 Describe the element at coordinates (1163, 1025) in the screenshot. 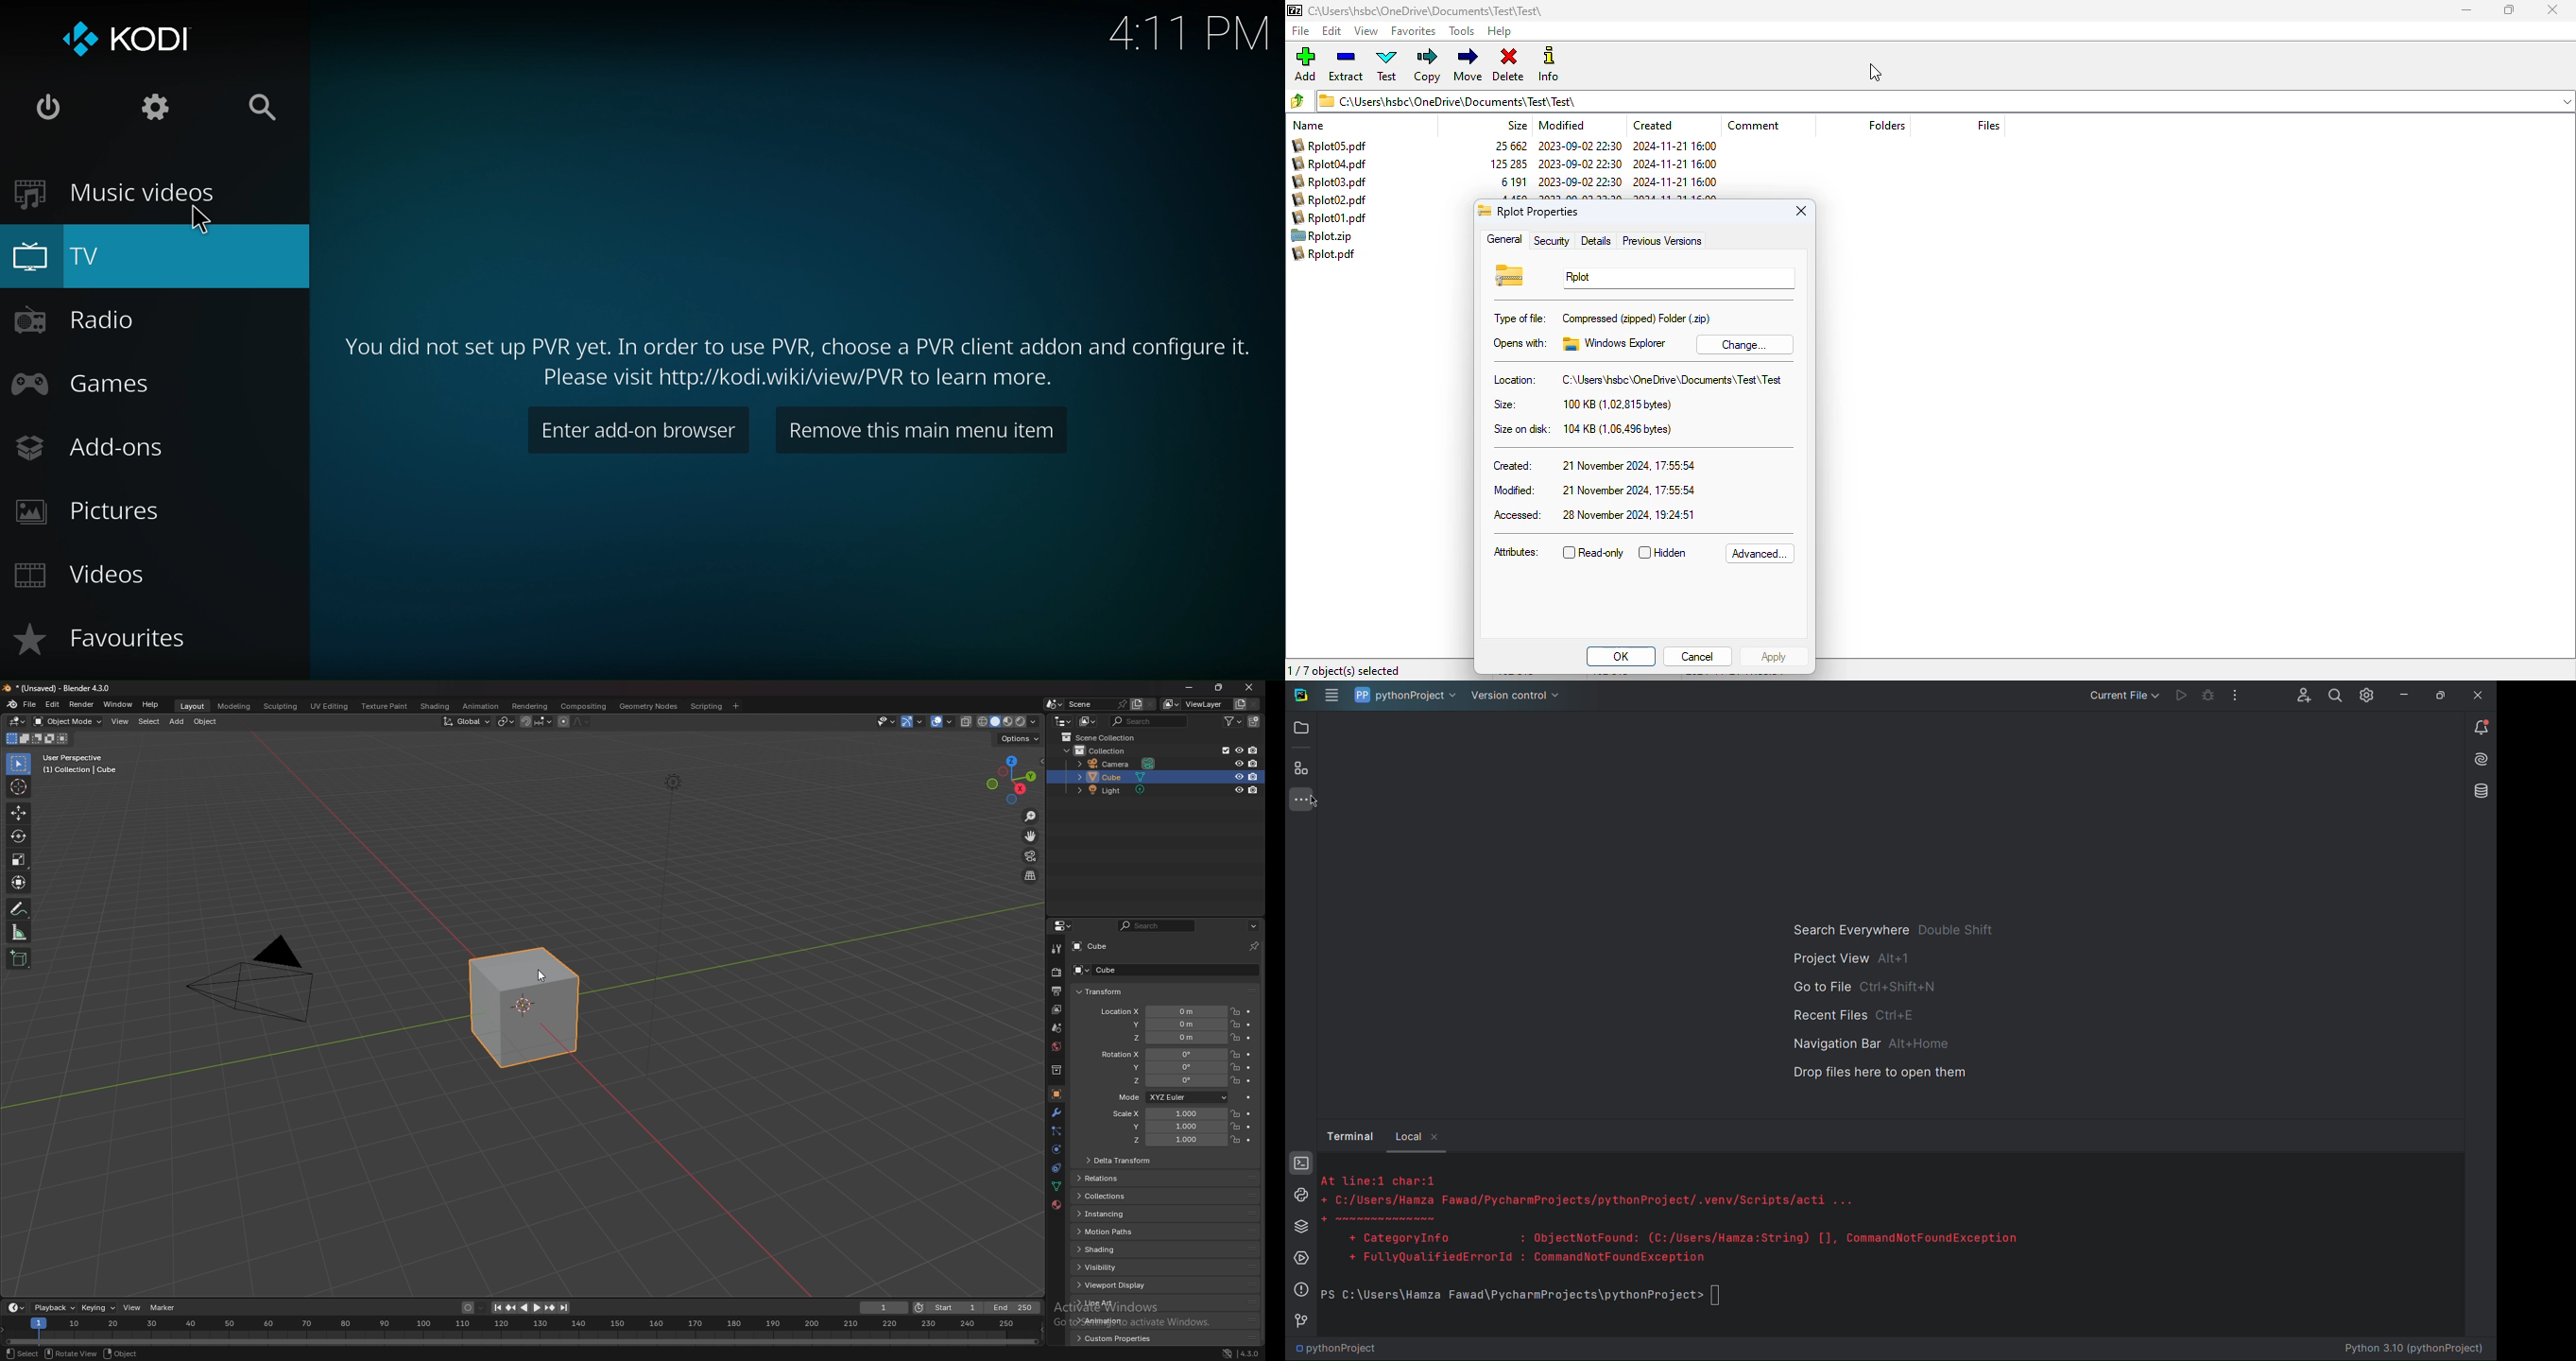

I see `location y` at that location.